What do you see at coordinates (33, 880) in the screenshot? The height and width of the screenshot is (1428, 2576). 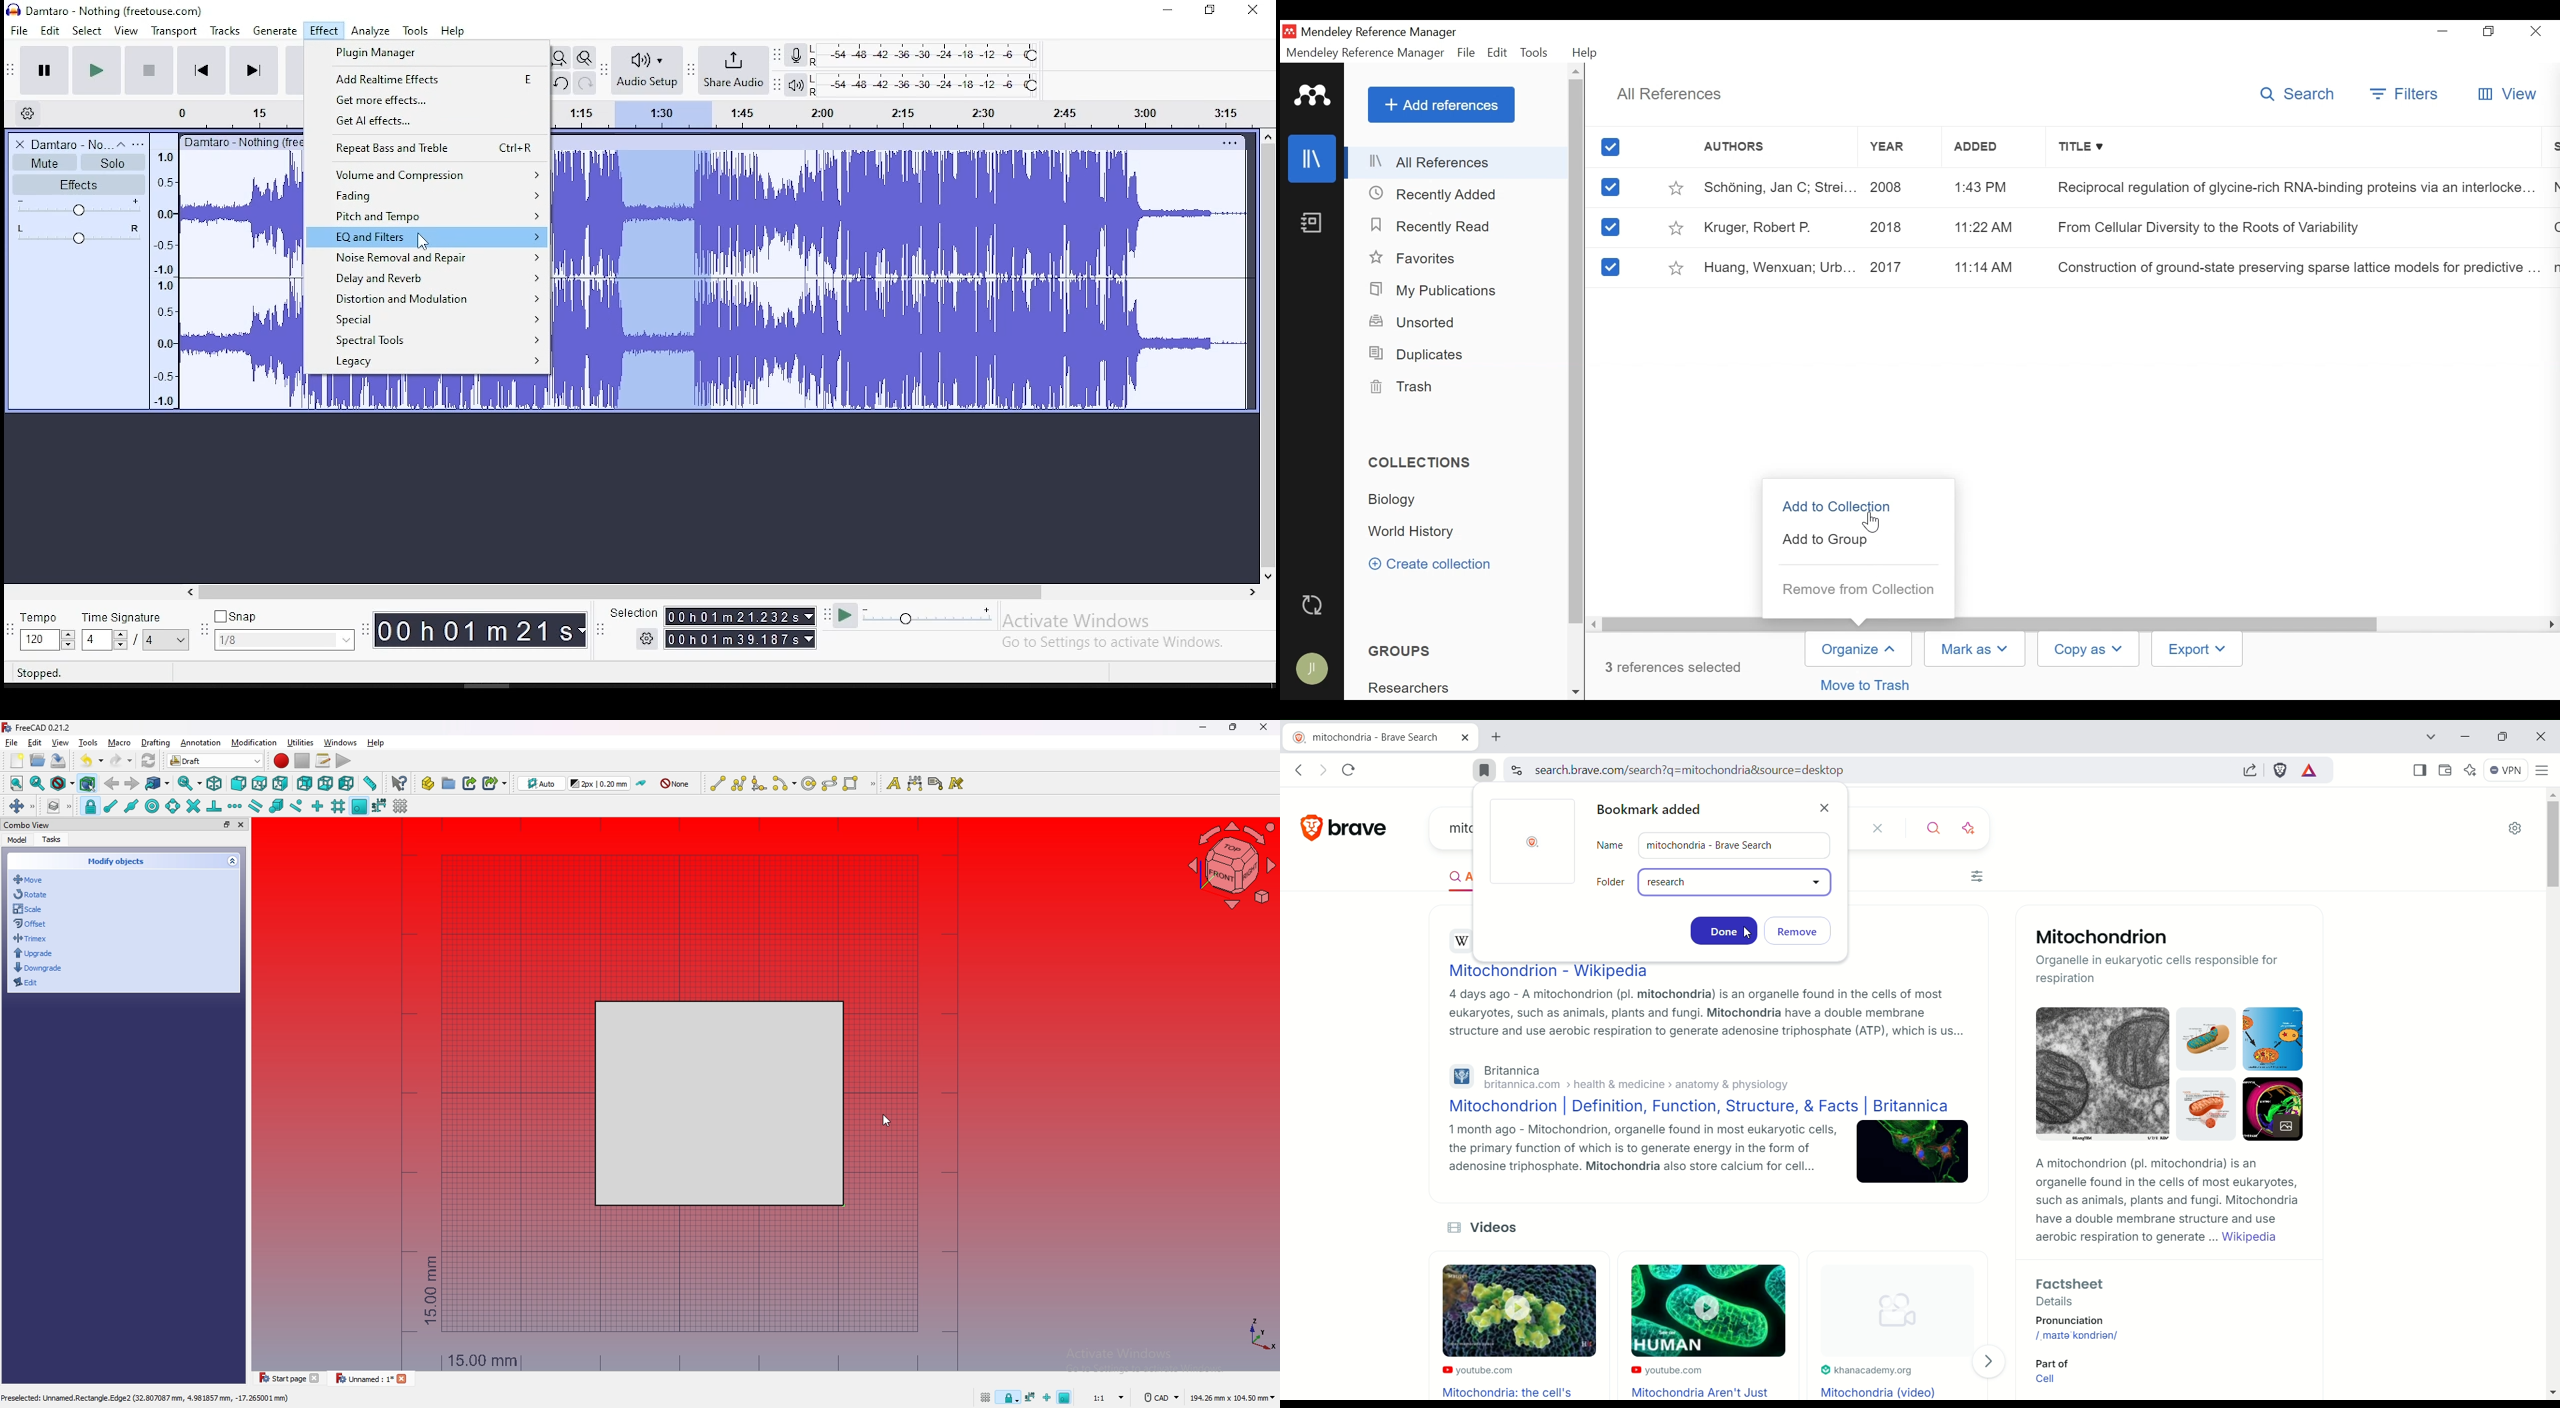 I see `move` at bounding box center [33, 880].